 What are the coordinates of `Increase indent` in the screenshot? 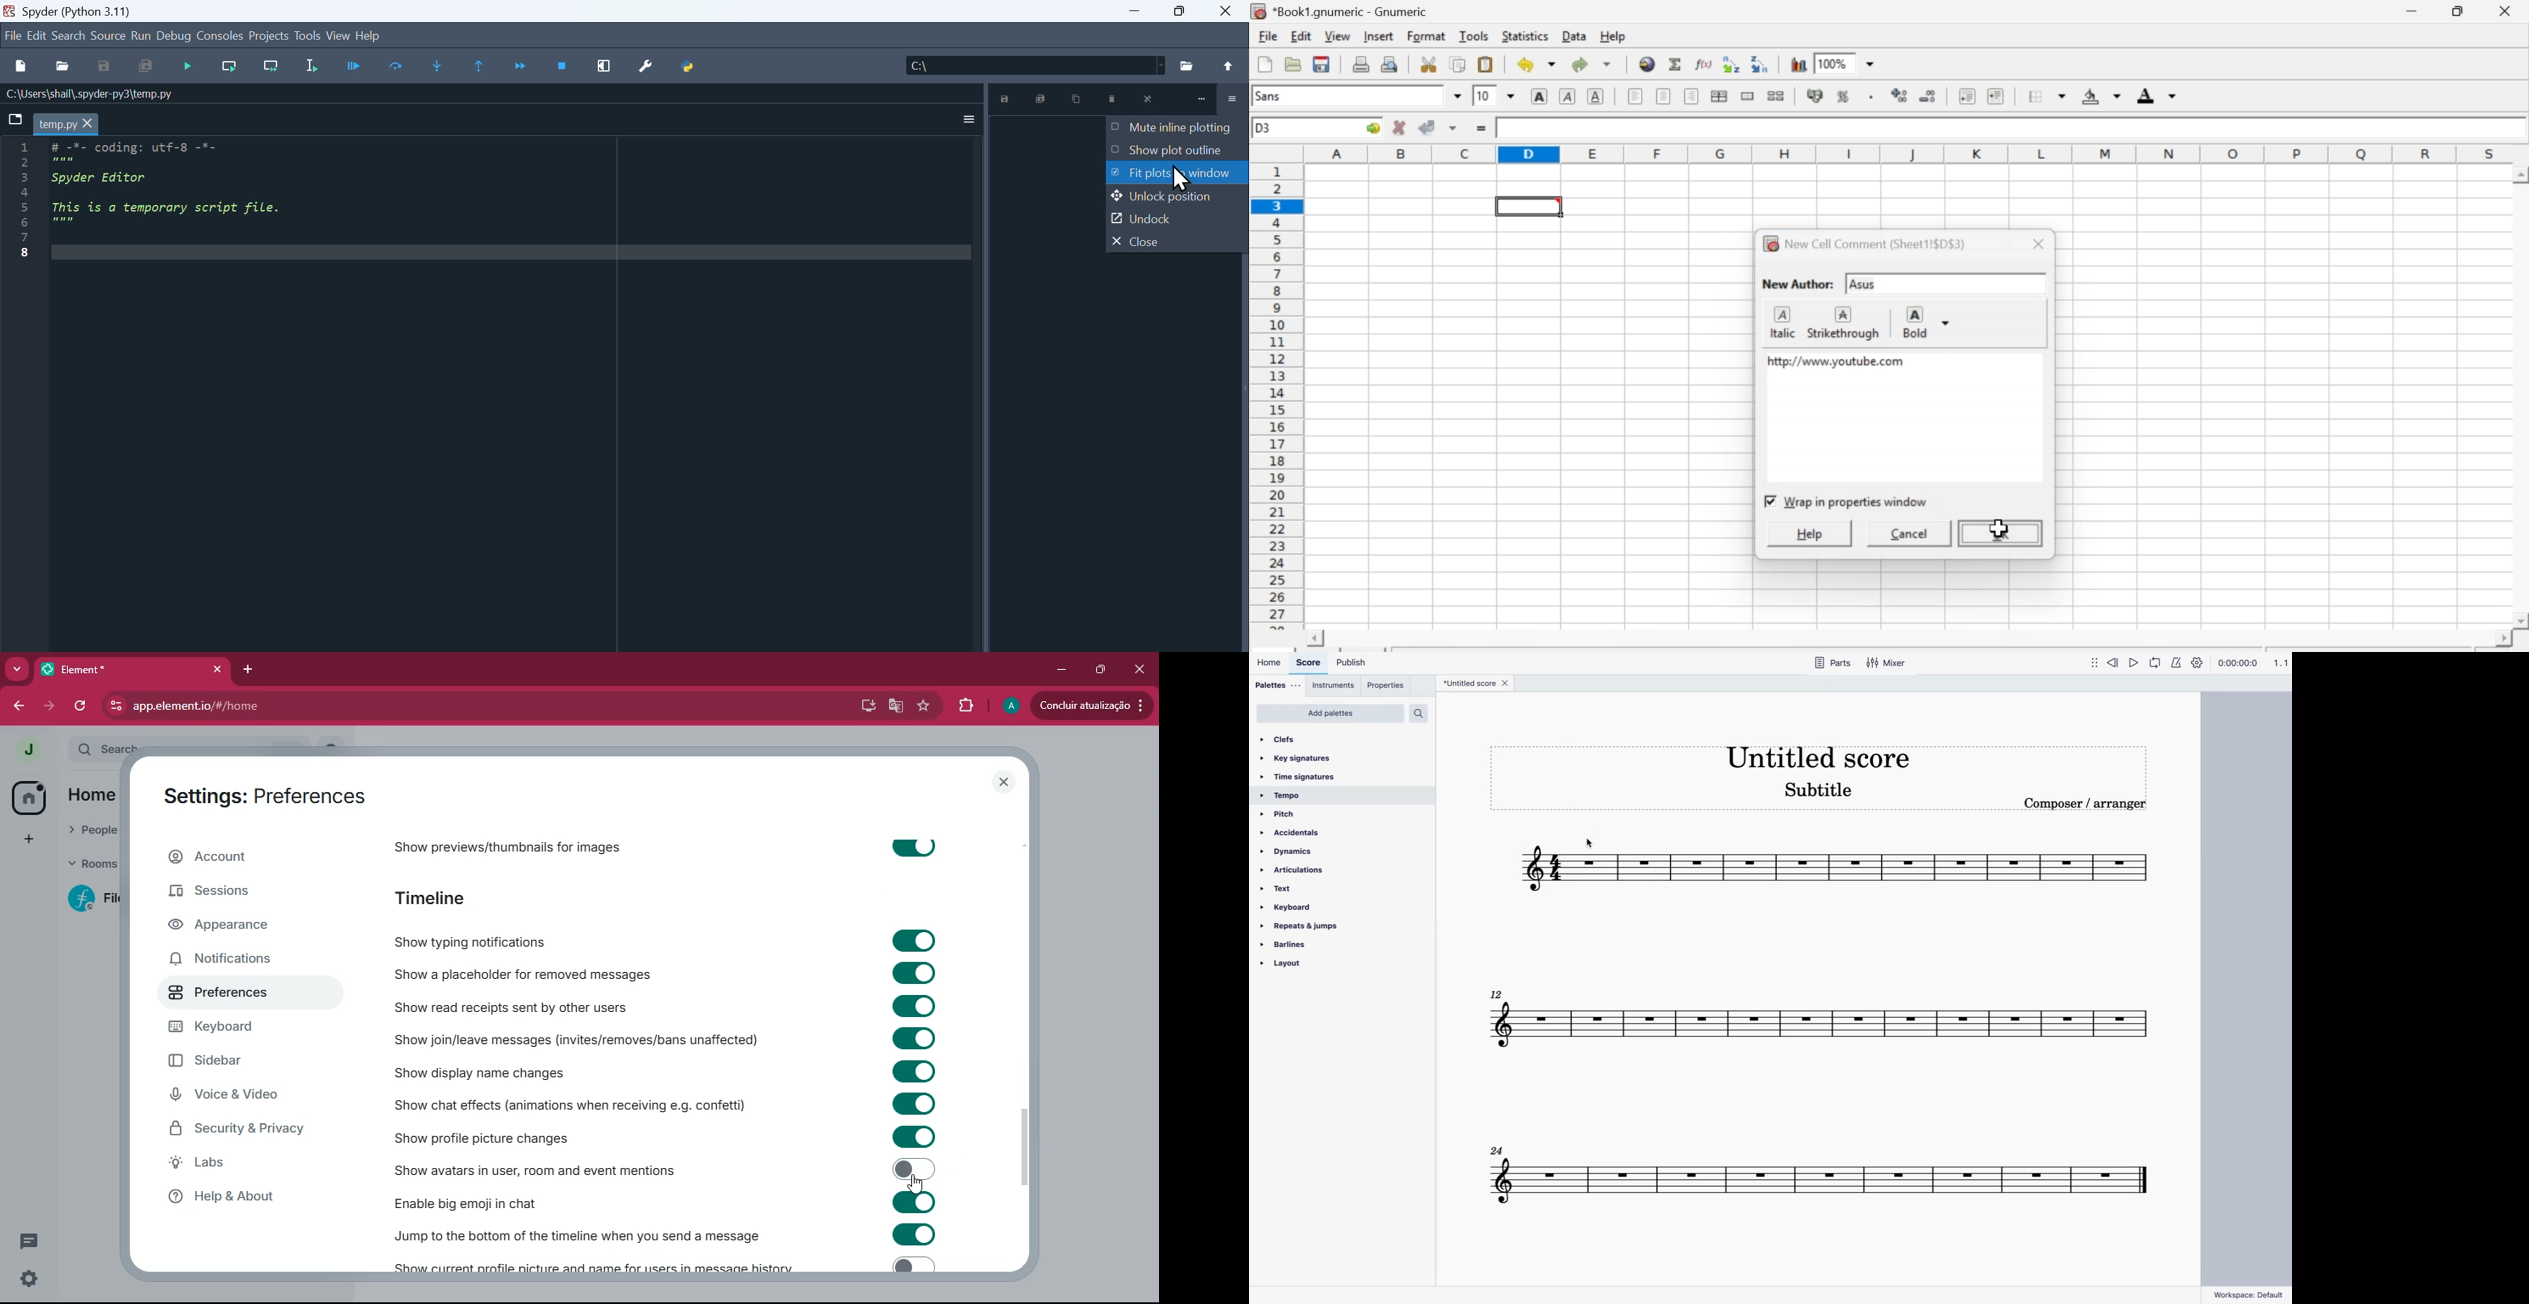 It's located at (2000, 96).